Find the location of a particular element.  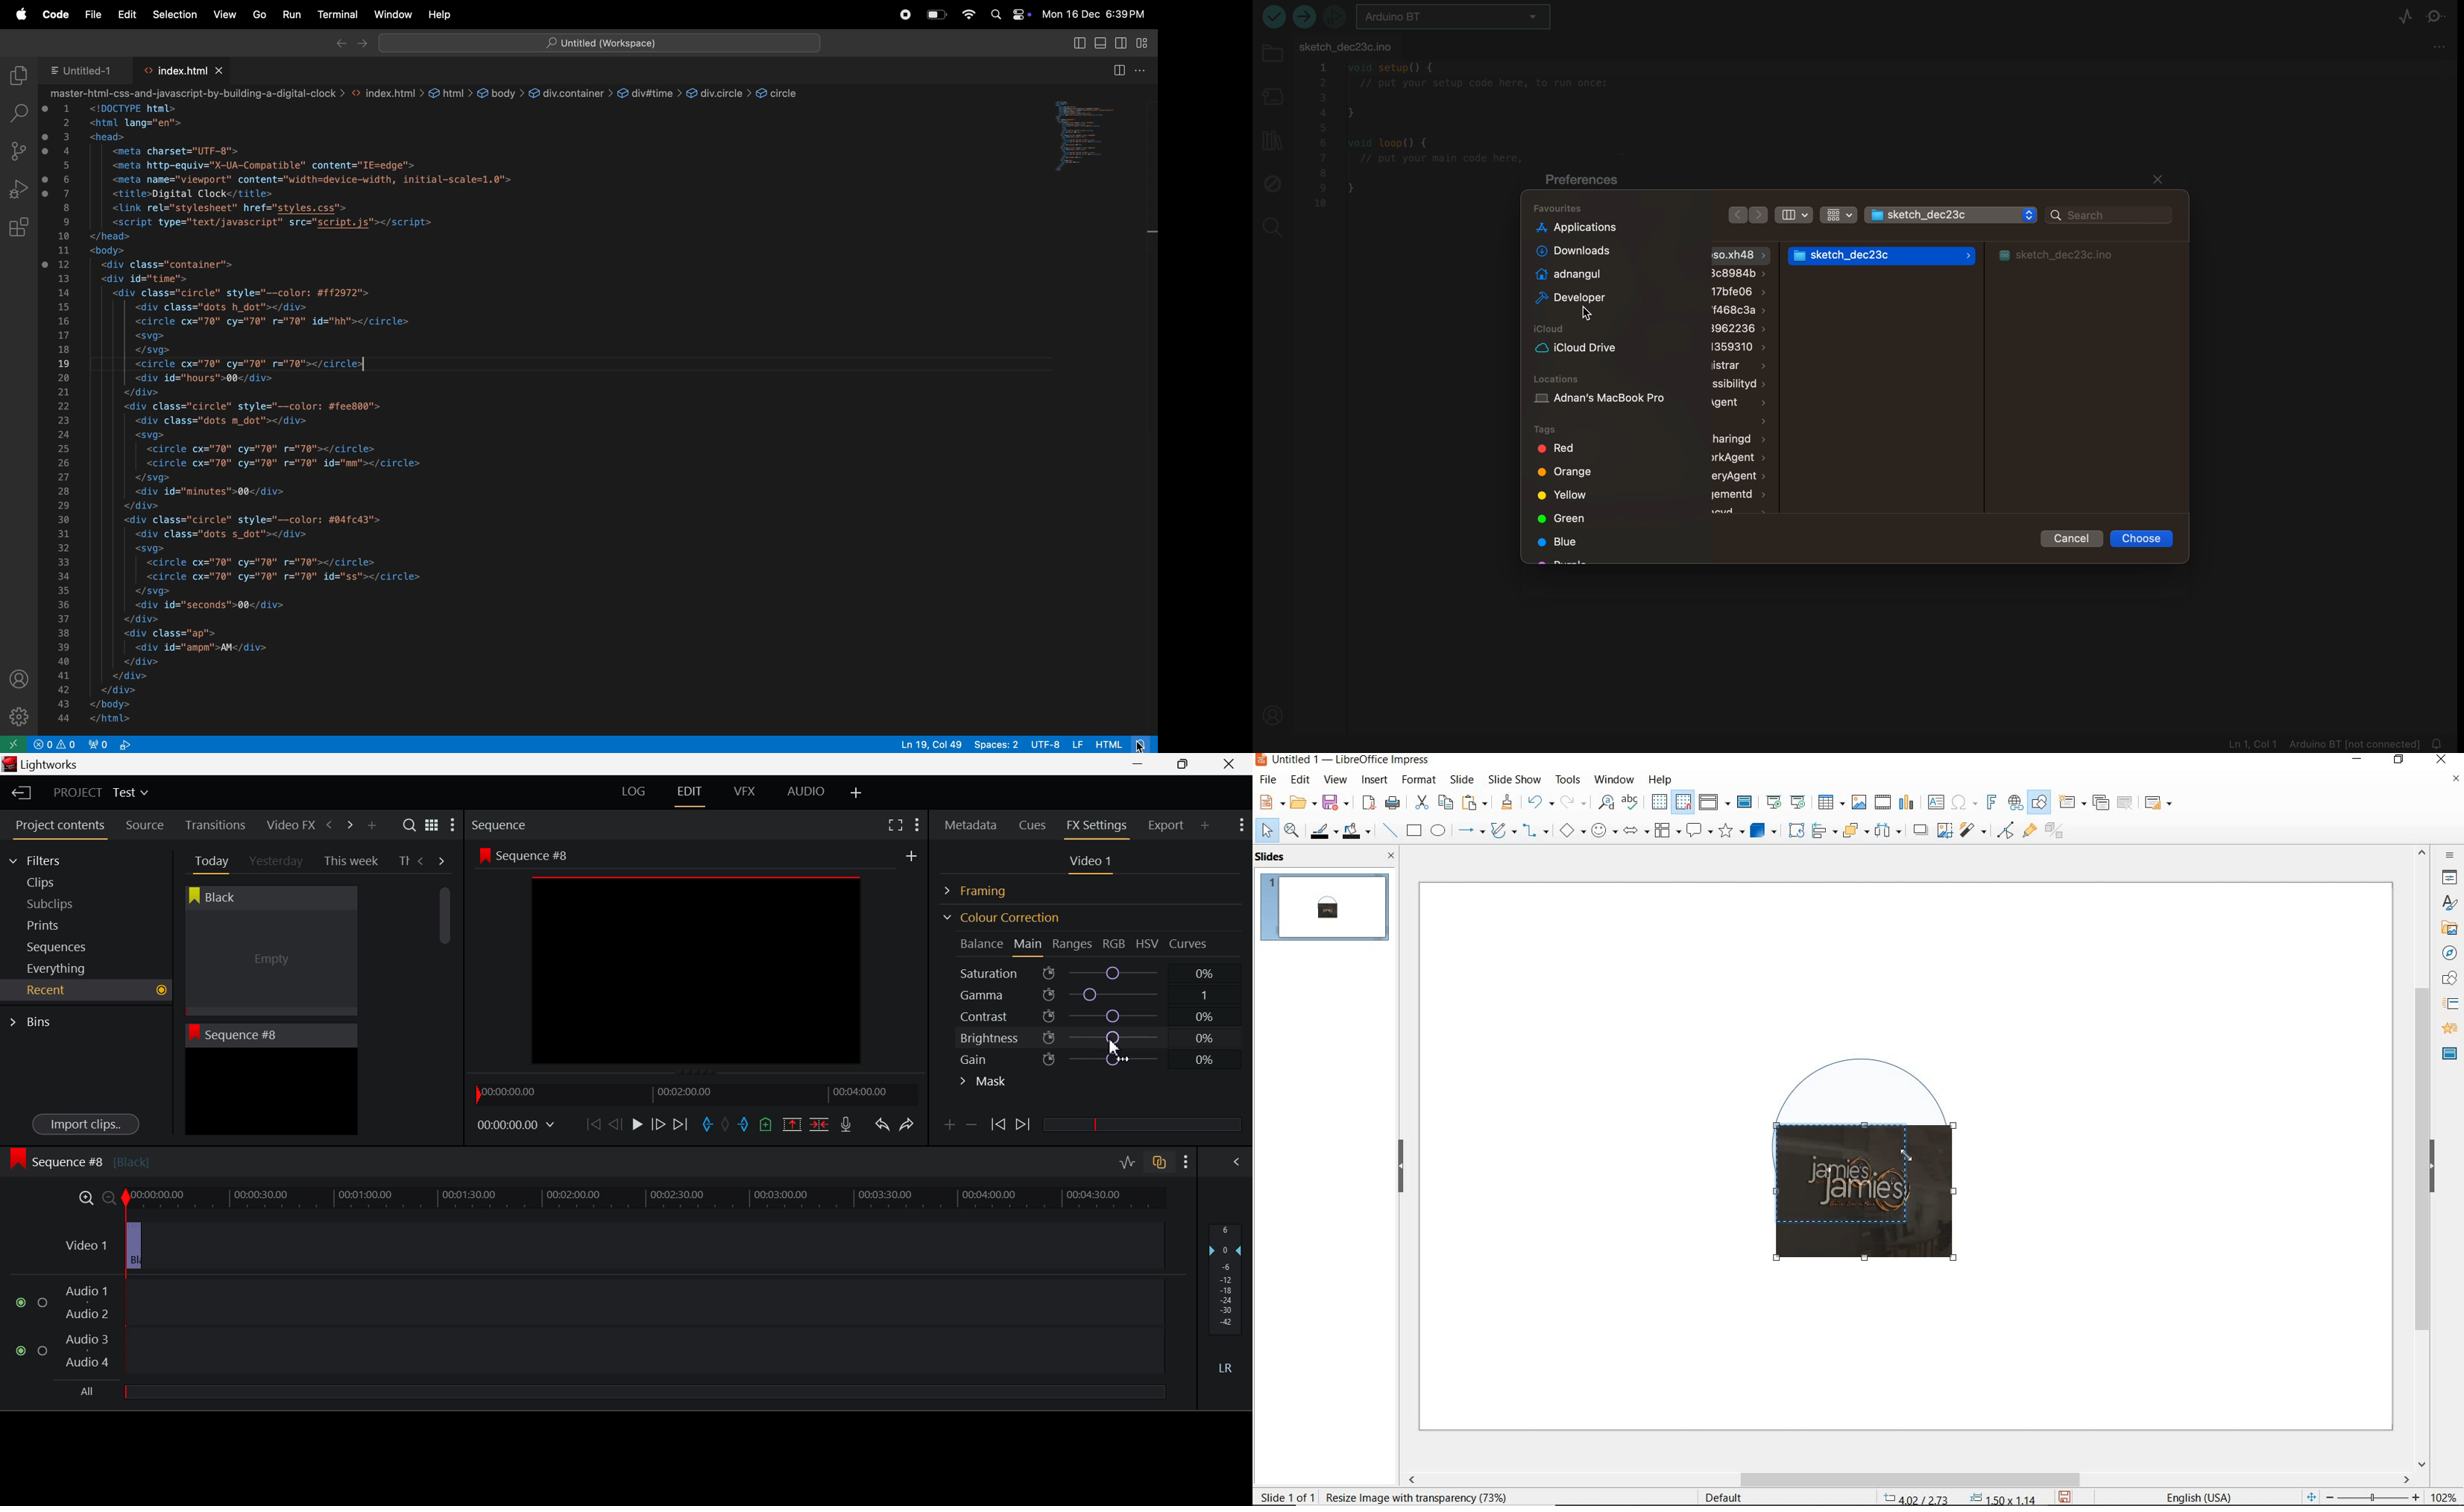

hide is located at coordinates (1401, 1167).